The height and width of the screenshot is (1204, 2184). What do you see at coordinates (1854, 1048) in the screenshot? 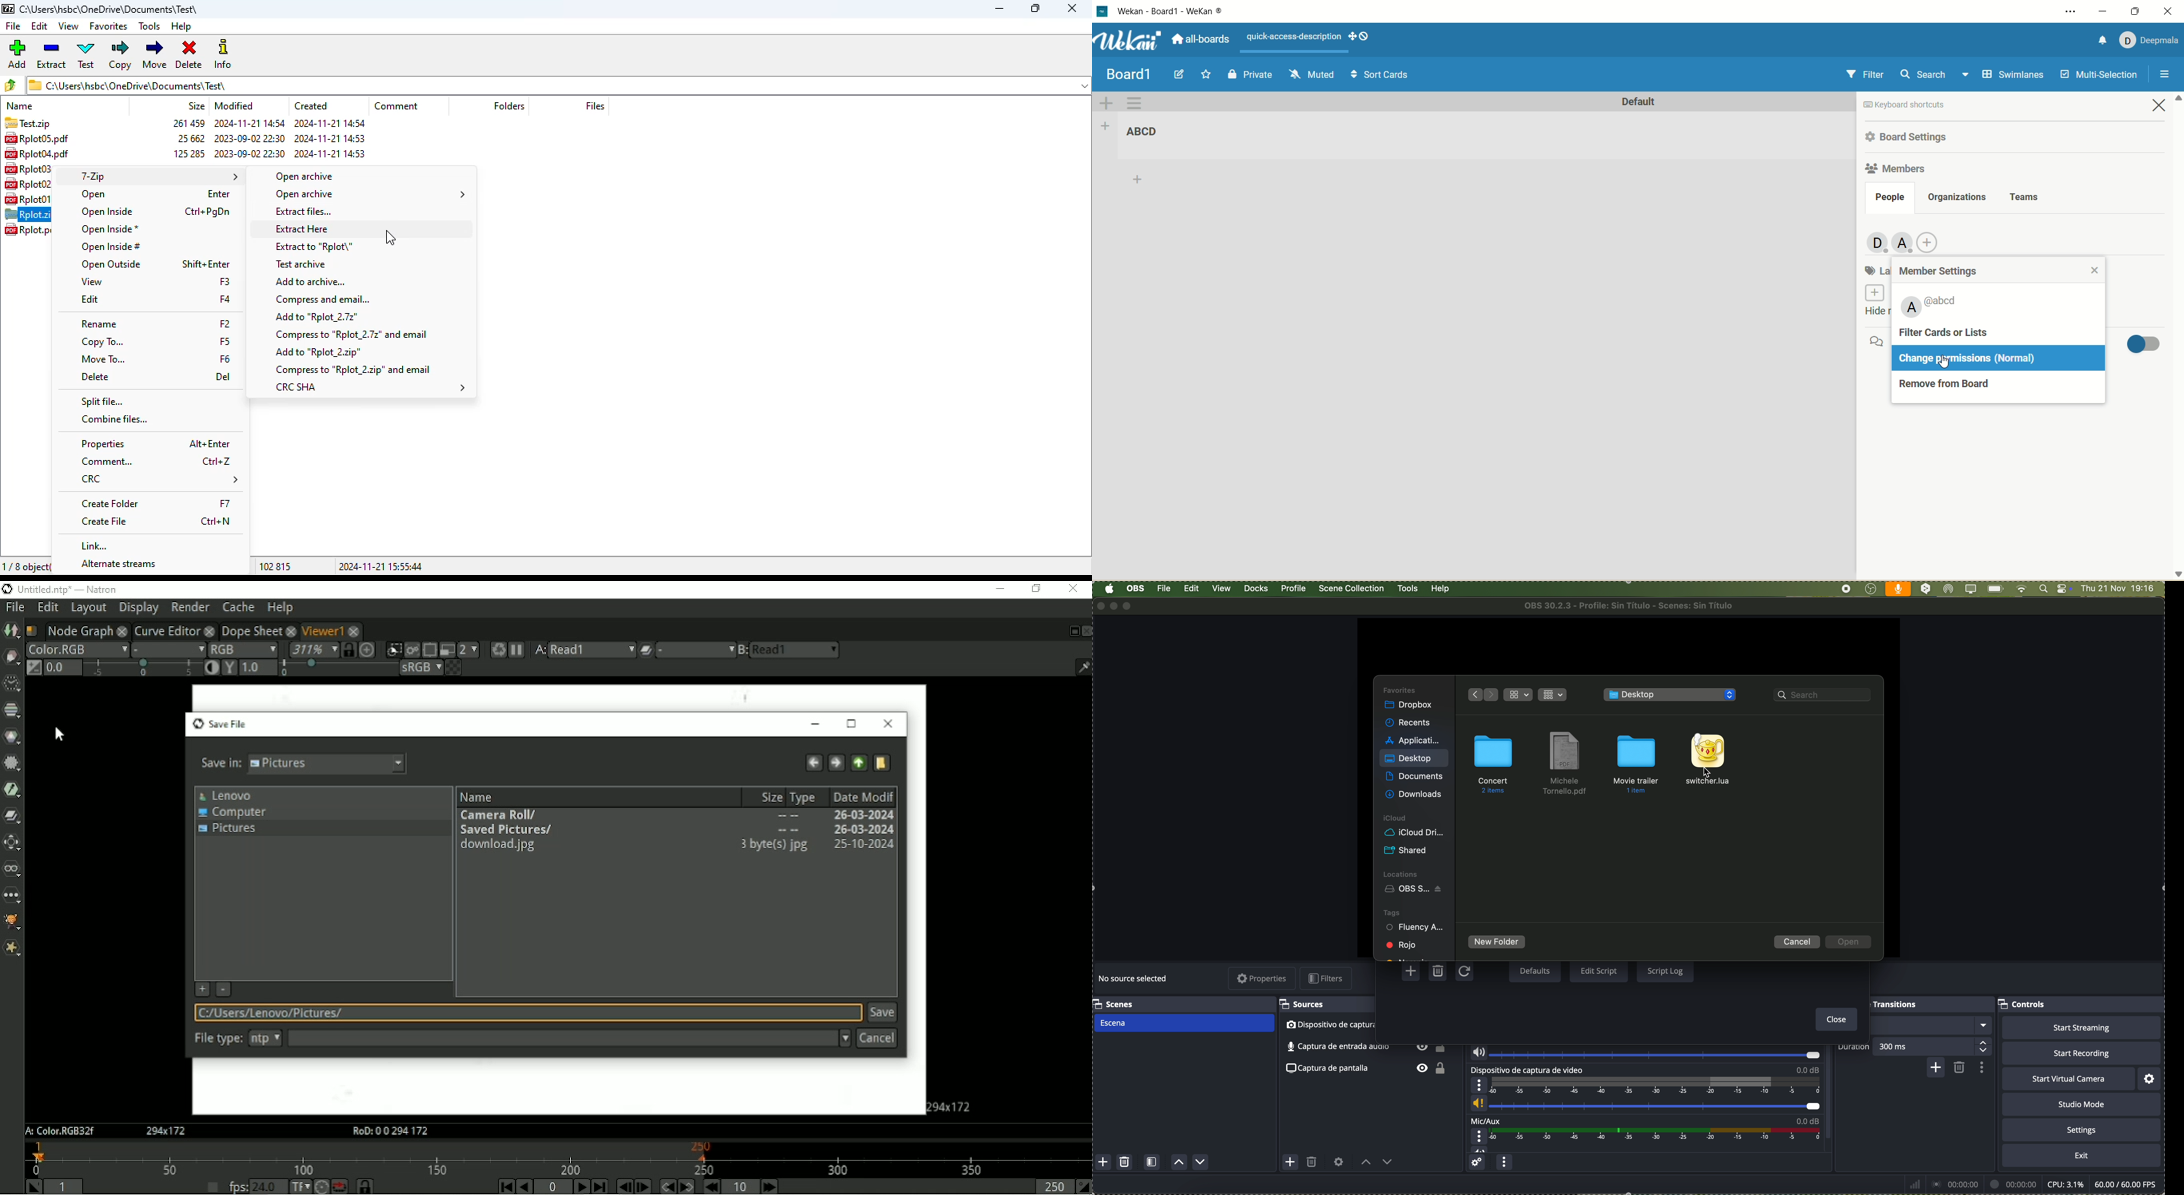
I see `duration` at bounding box center [1854, 1048].